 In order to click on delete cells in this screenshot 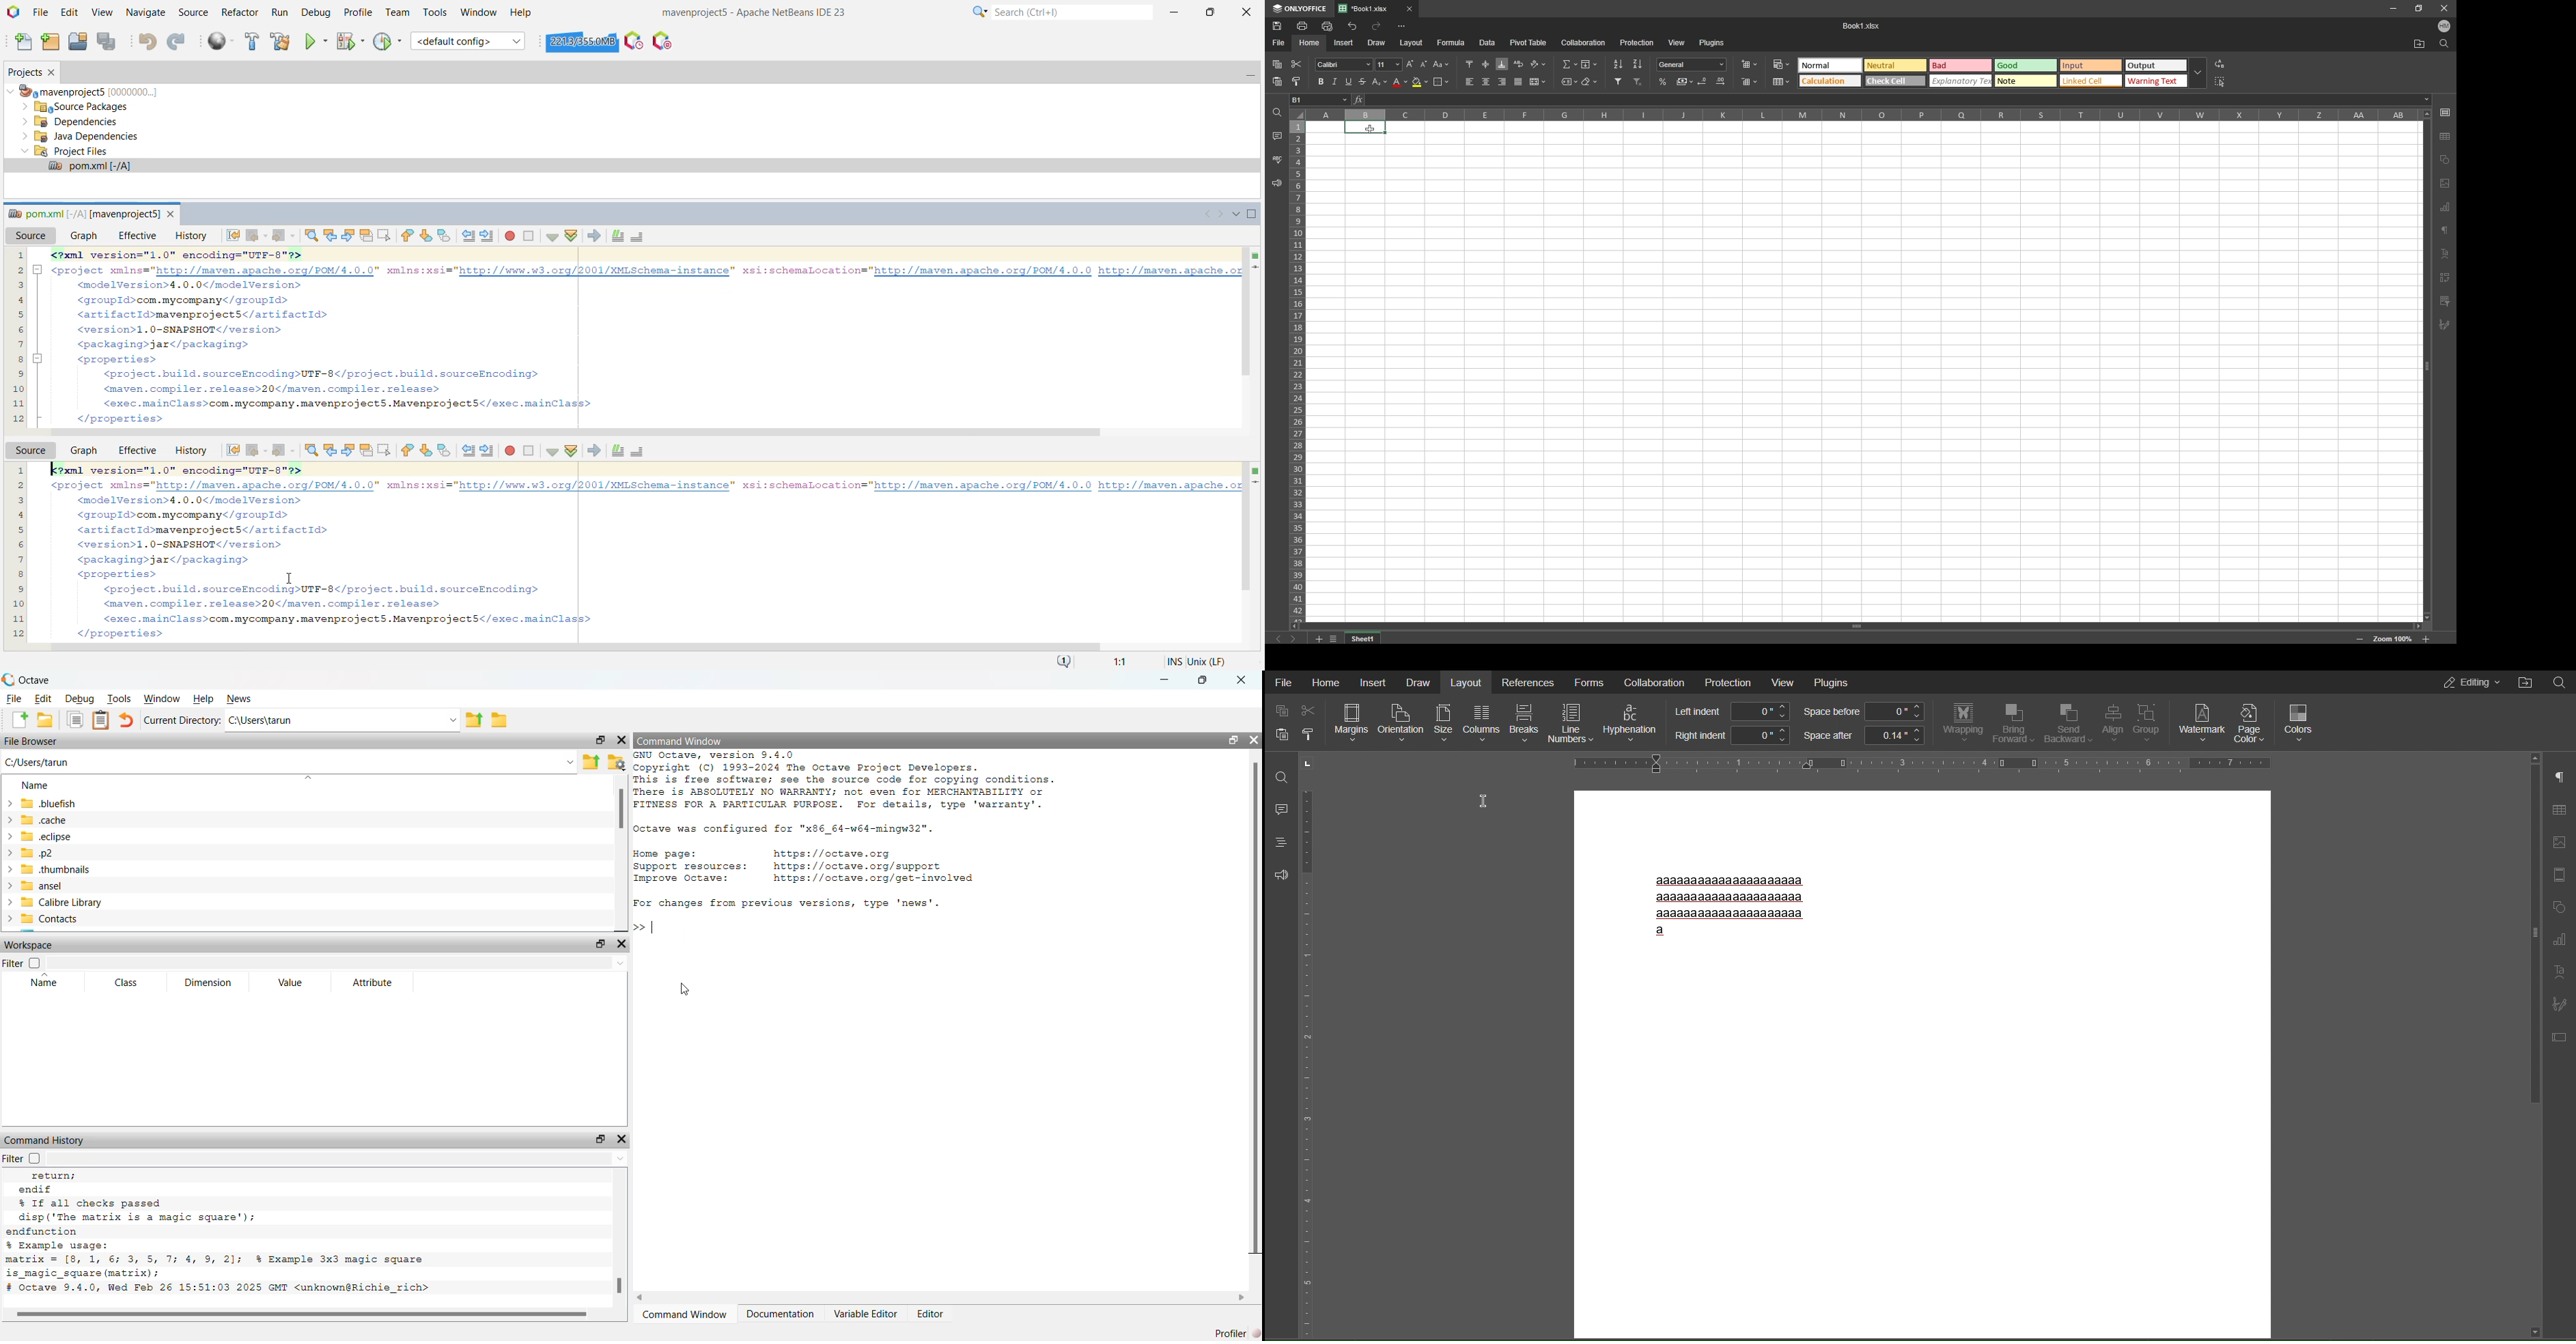, I will do `click(1750, 81)`.